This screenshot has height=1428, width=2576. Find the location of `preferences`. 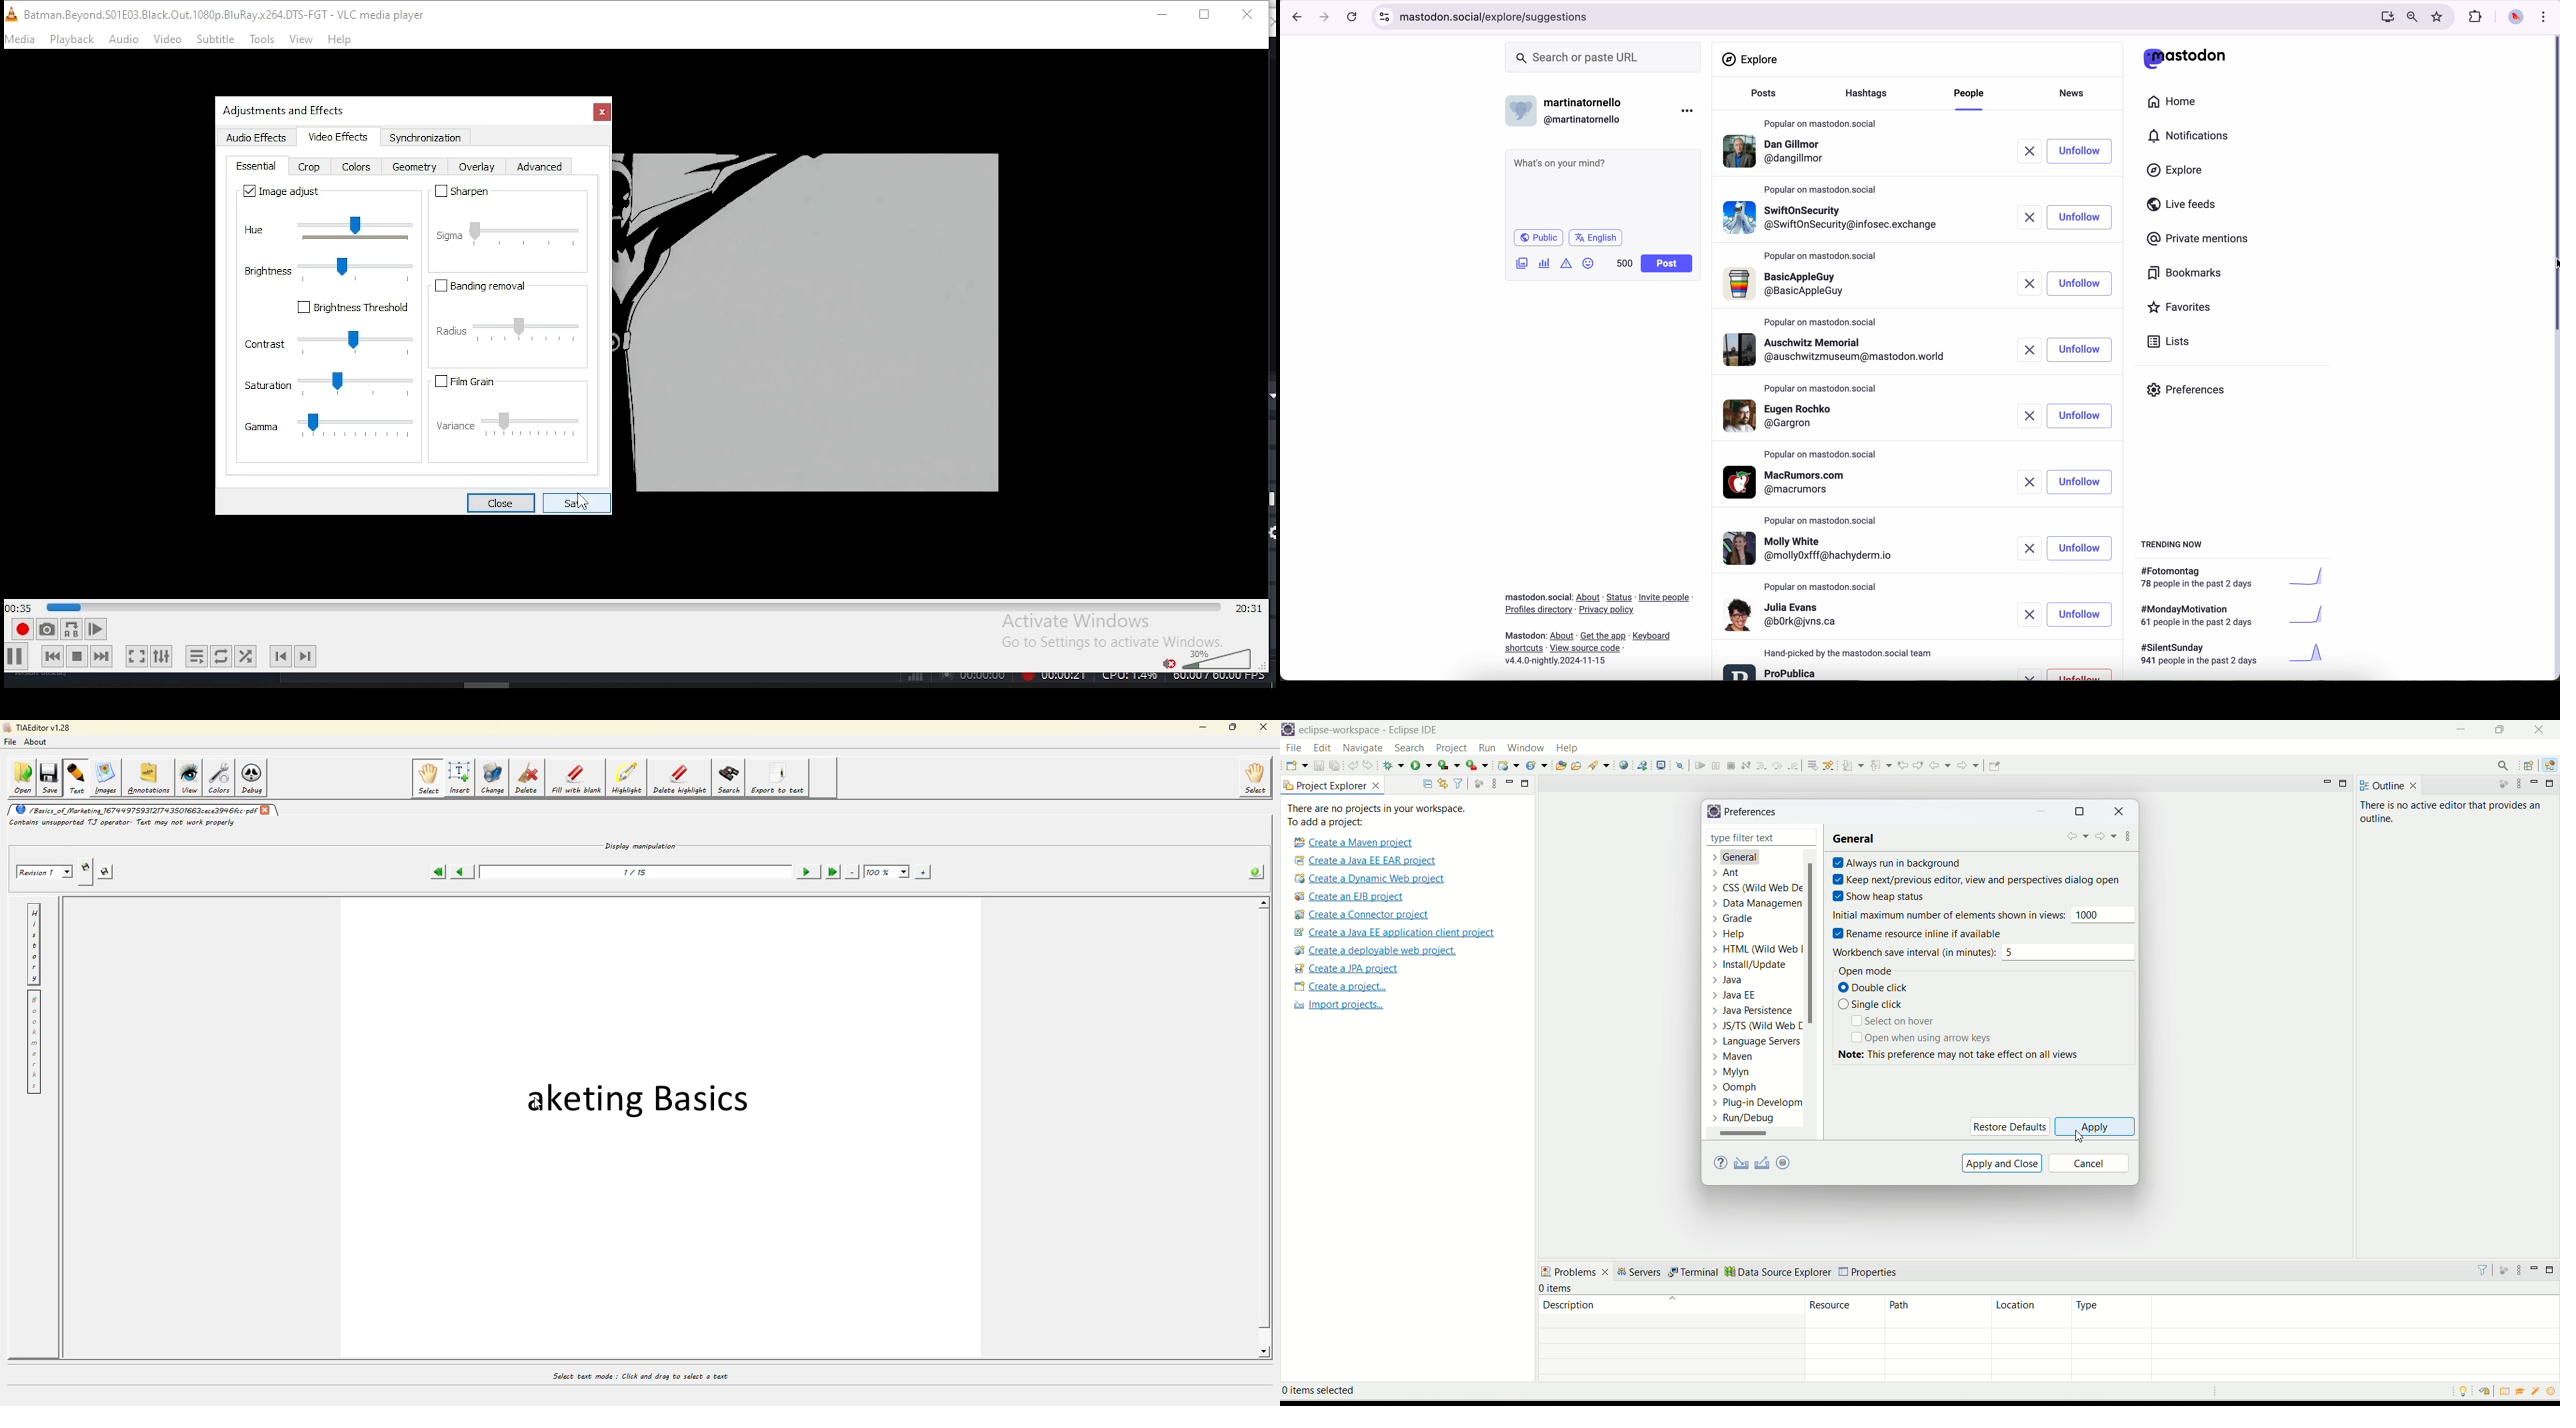

preferences is located at coordinates (2194, 394).